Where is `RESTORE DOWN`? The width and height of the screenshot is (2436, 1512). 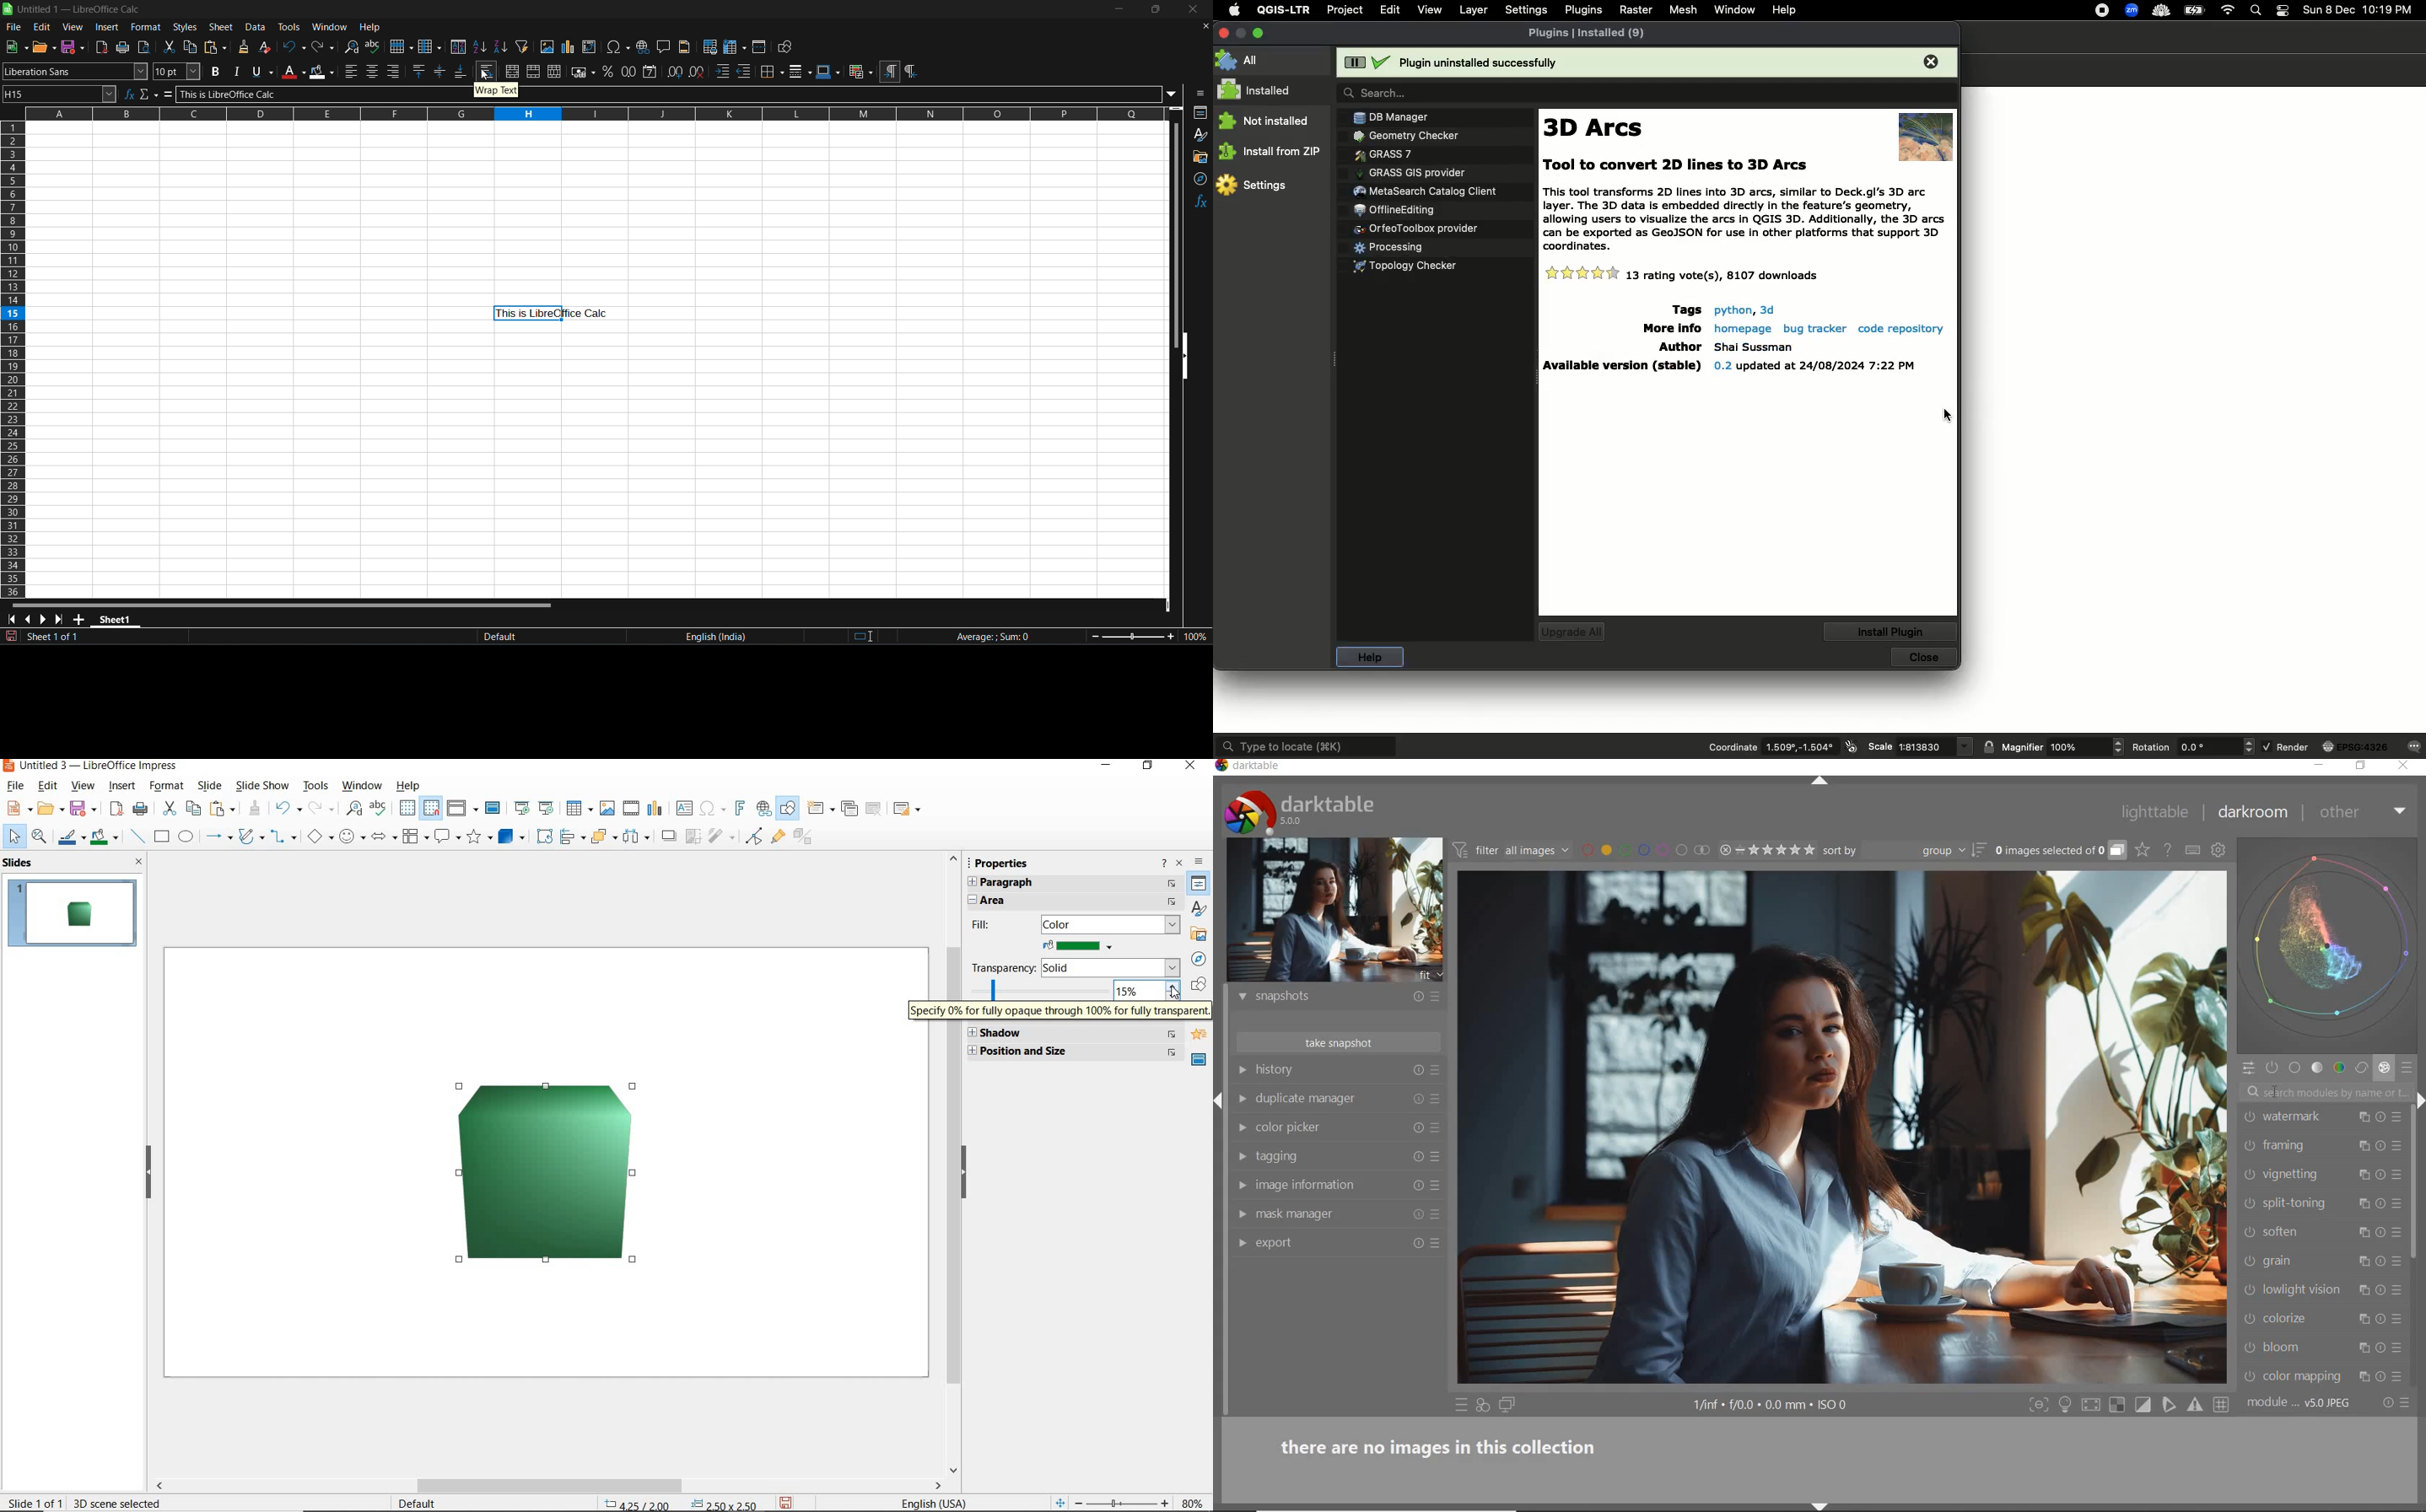
RESTORE DOWN is located at coordinates (1147, 767).